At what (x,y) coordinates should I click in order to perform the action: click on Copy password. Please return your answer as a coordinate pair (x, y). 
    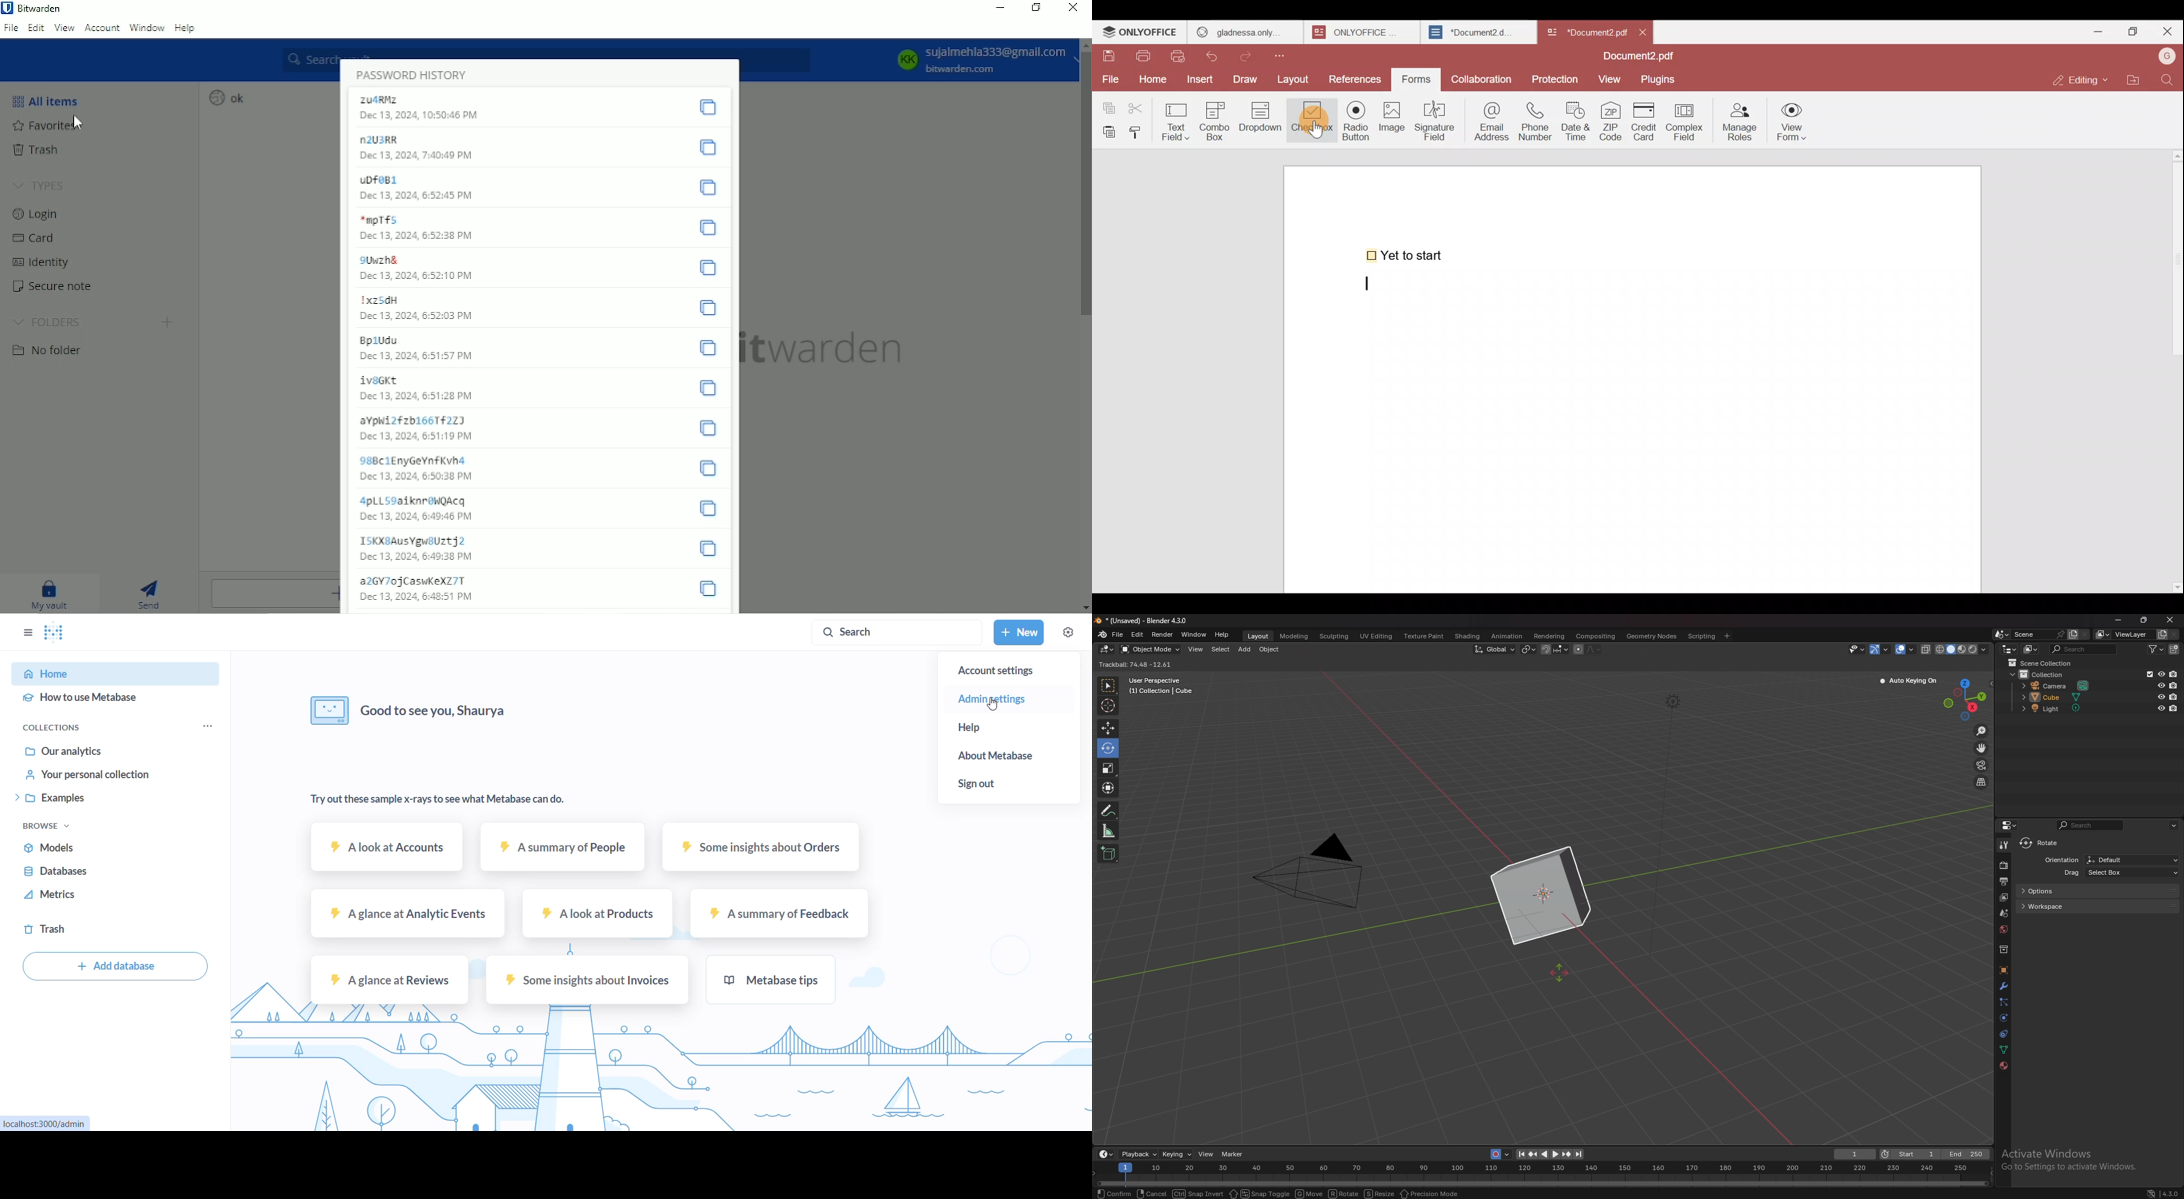
    Looking at the image, I should click on (707, 349).